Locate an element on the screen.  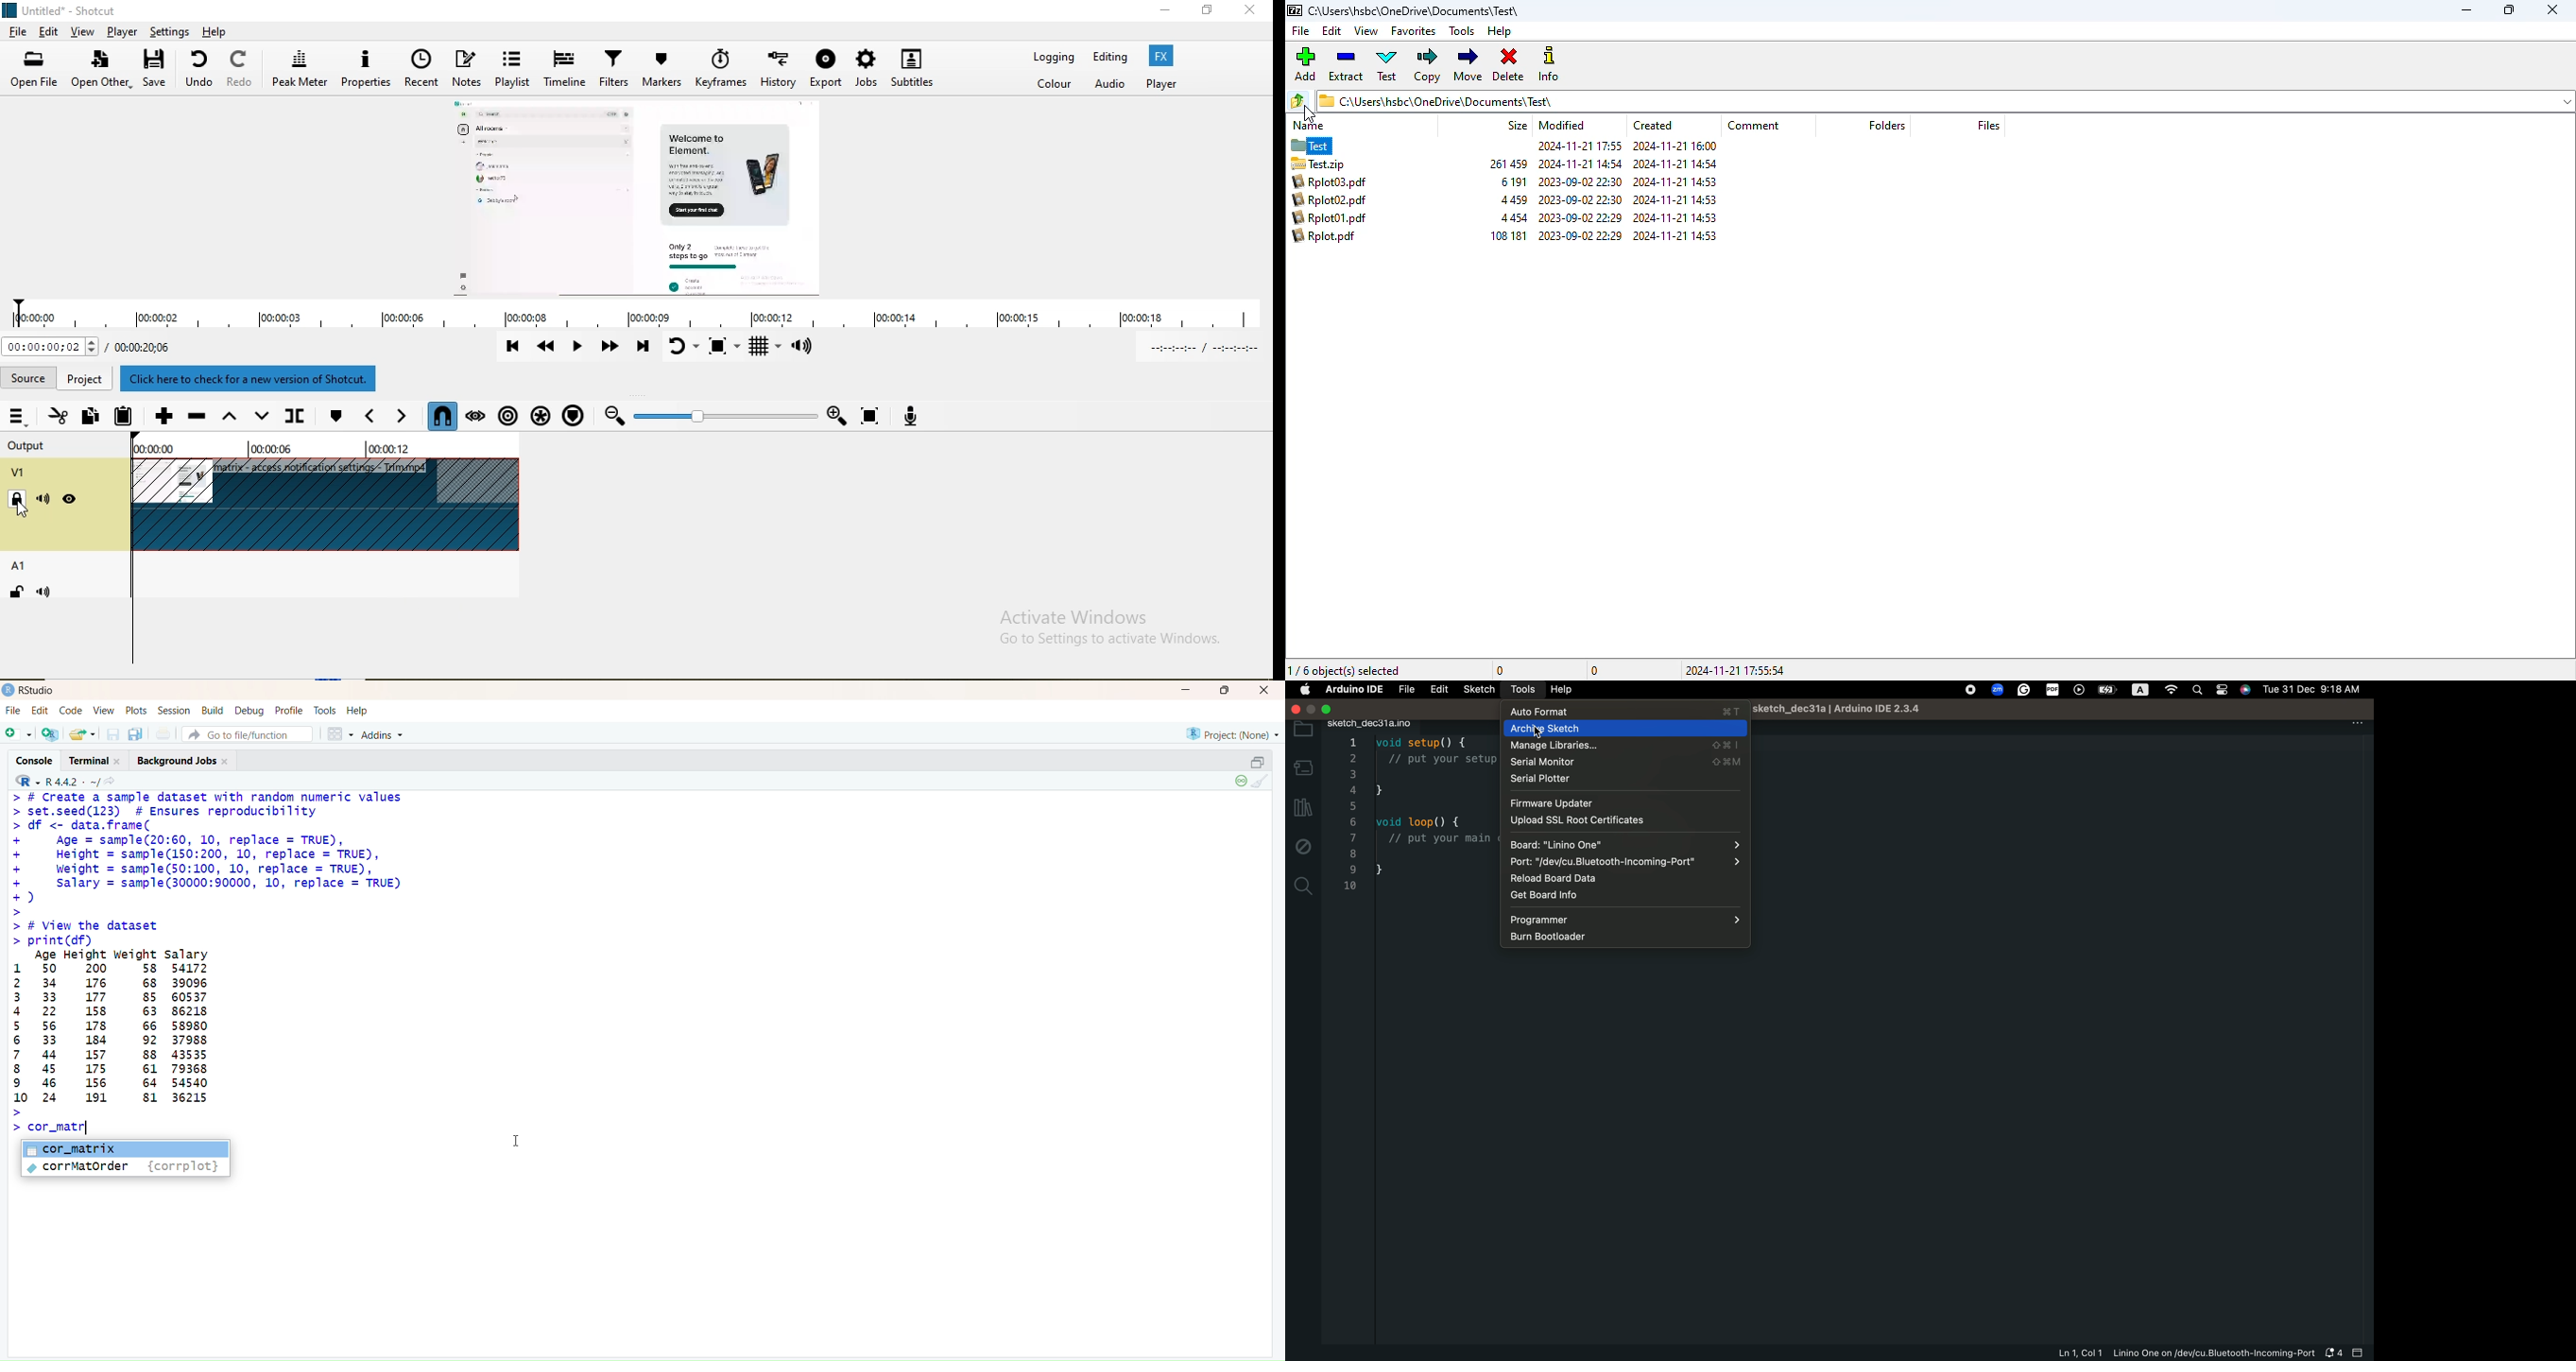
Session suspend timeout passed: A child process is running is located at coordinates (1240, 782).